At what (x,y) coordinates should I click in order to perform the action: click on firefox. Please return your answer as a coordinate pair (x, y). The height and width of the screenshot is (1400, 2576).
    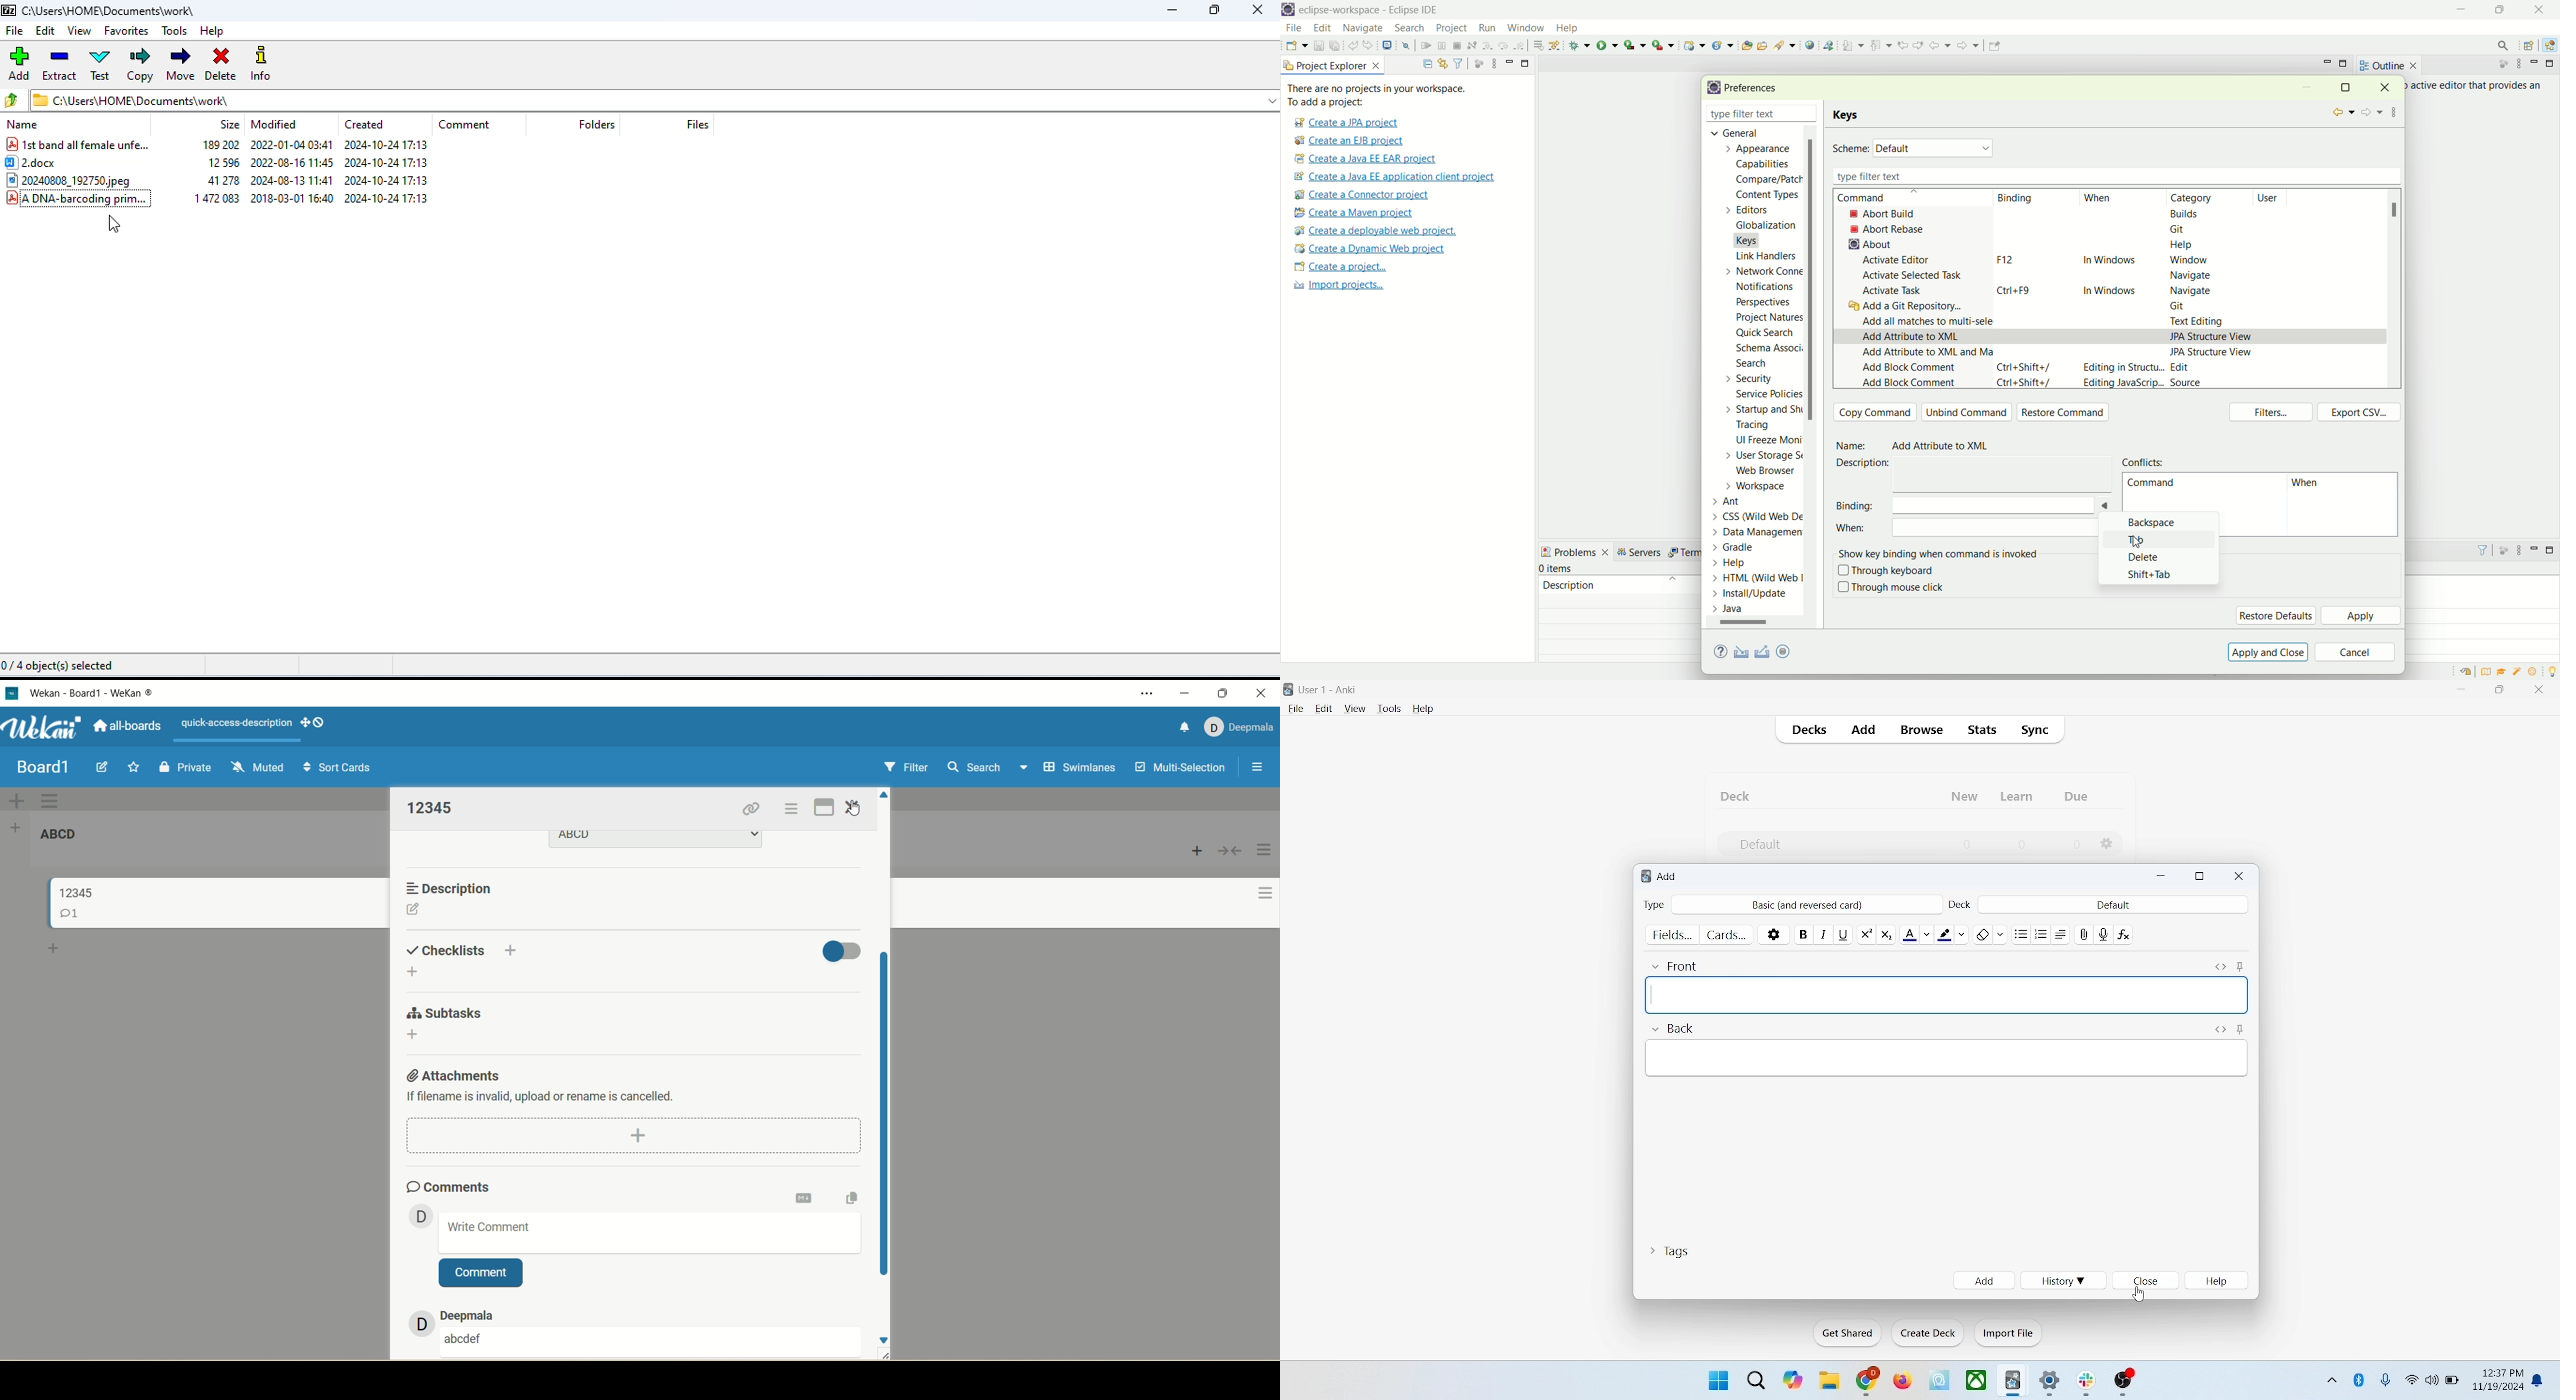
    Looking at the image, I should click on (1902, 1381).